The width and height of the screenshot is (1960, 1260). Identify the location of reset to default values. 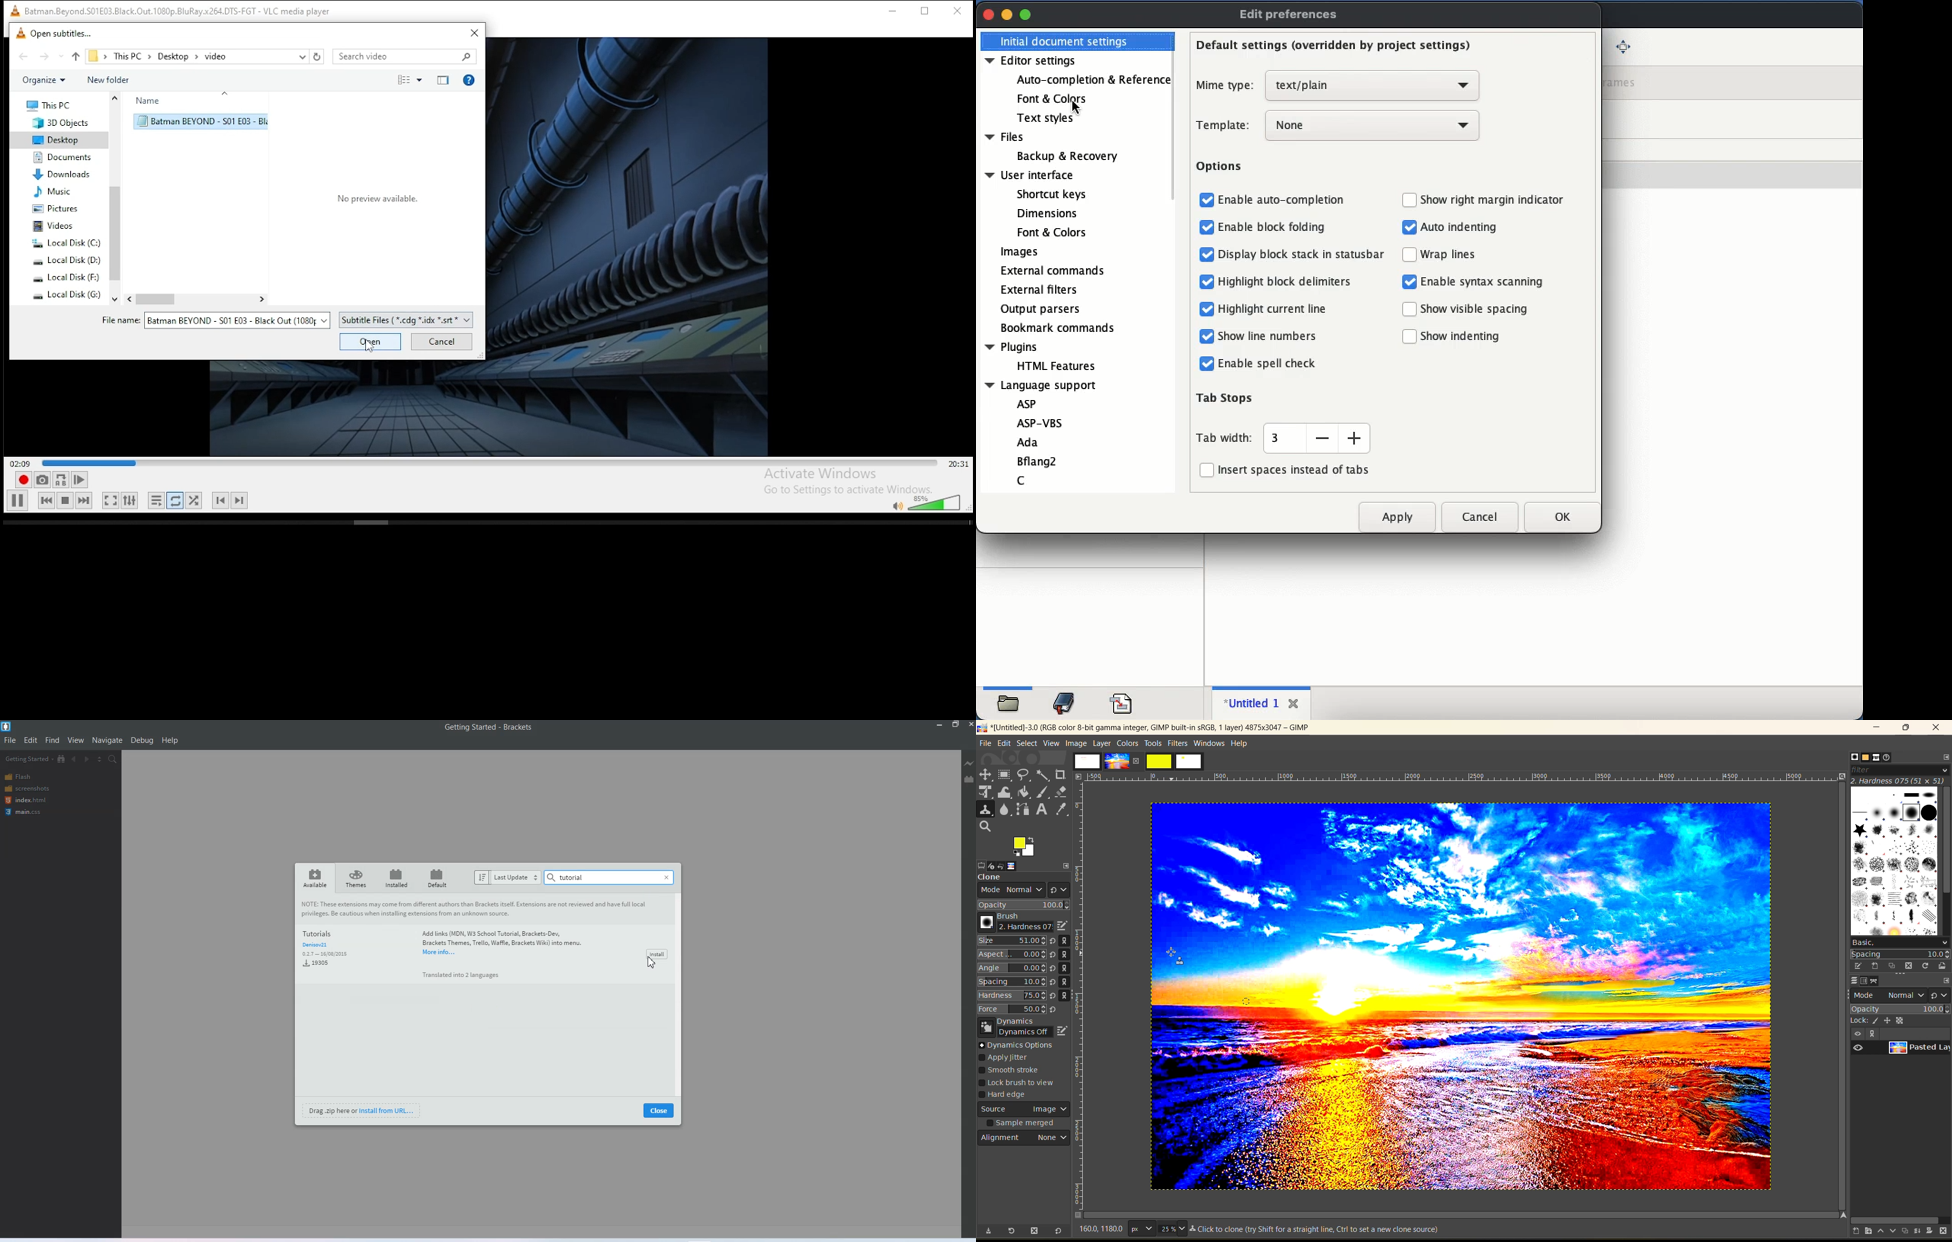
(1057, 1232).